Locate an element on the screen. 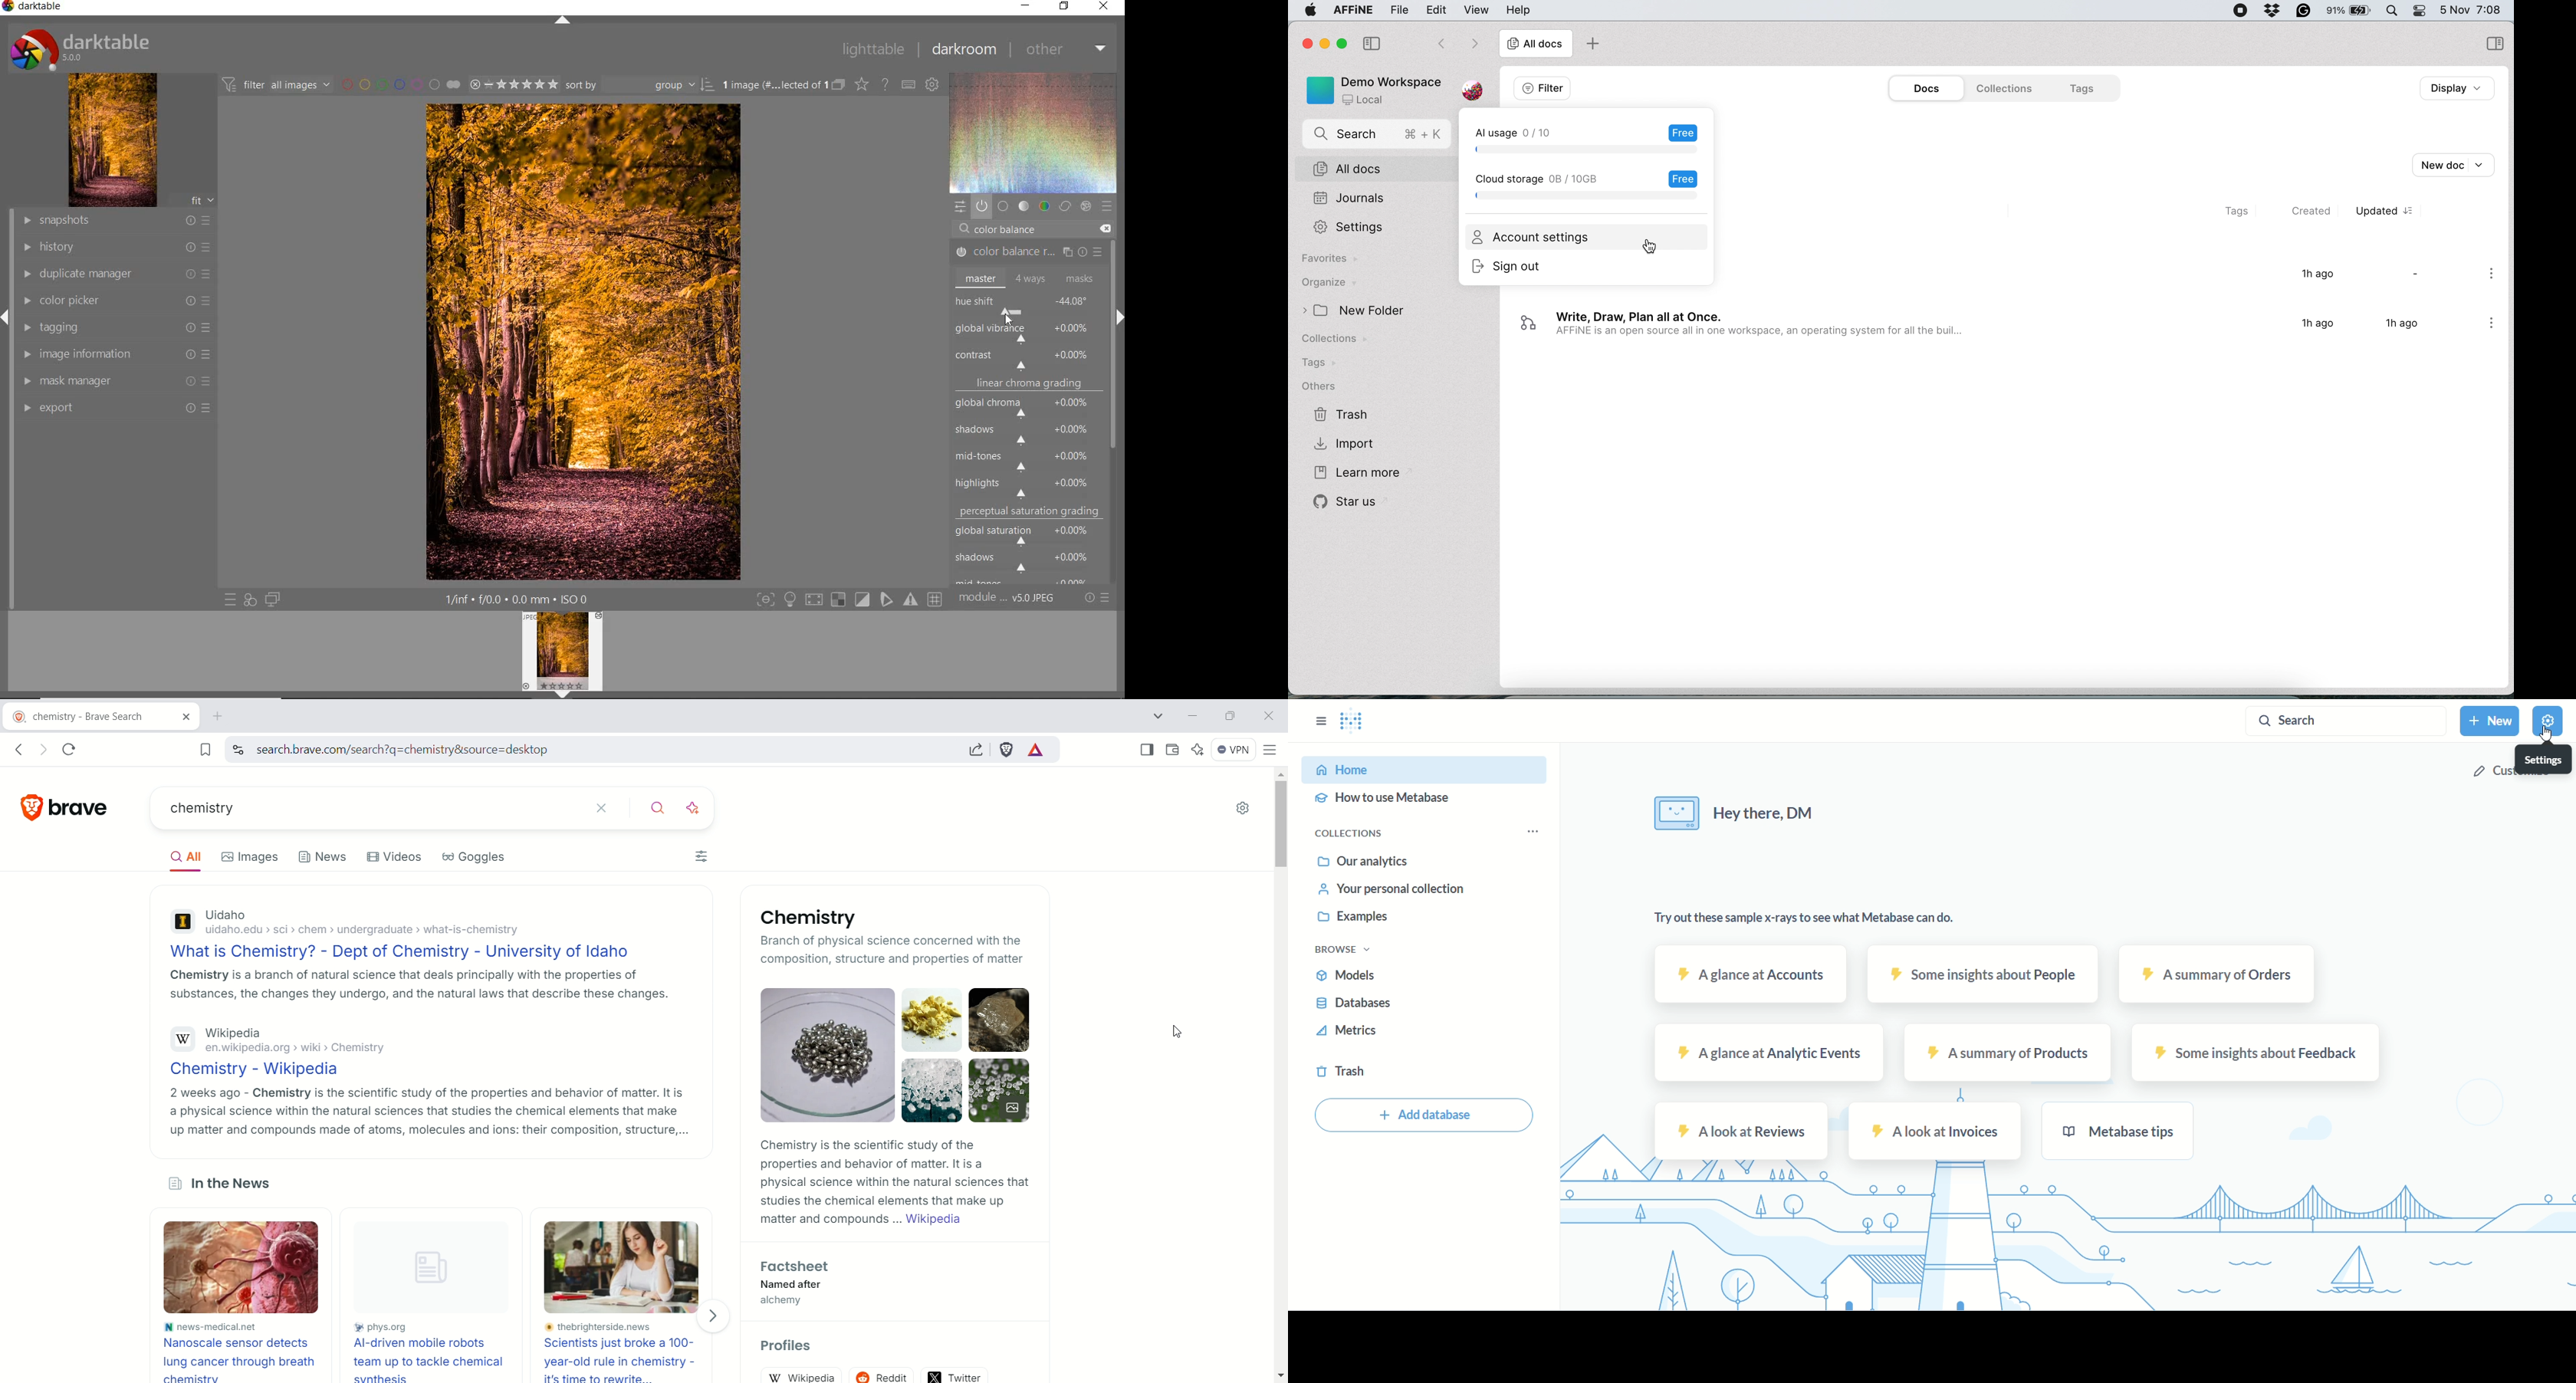 The image size is (2576, 1400). Wikipediaen.wikipedia.org > wiki > ChemistryChemistry - Wikipedia is located at coordinates (299, 1051).